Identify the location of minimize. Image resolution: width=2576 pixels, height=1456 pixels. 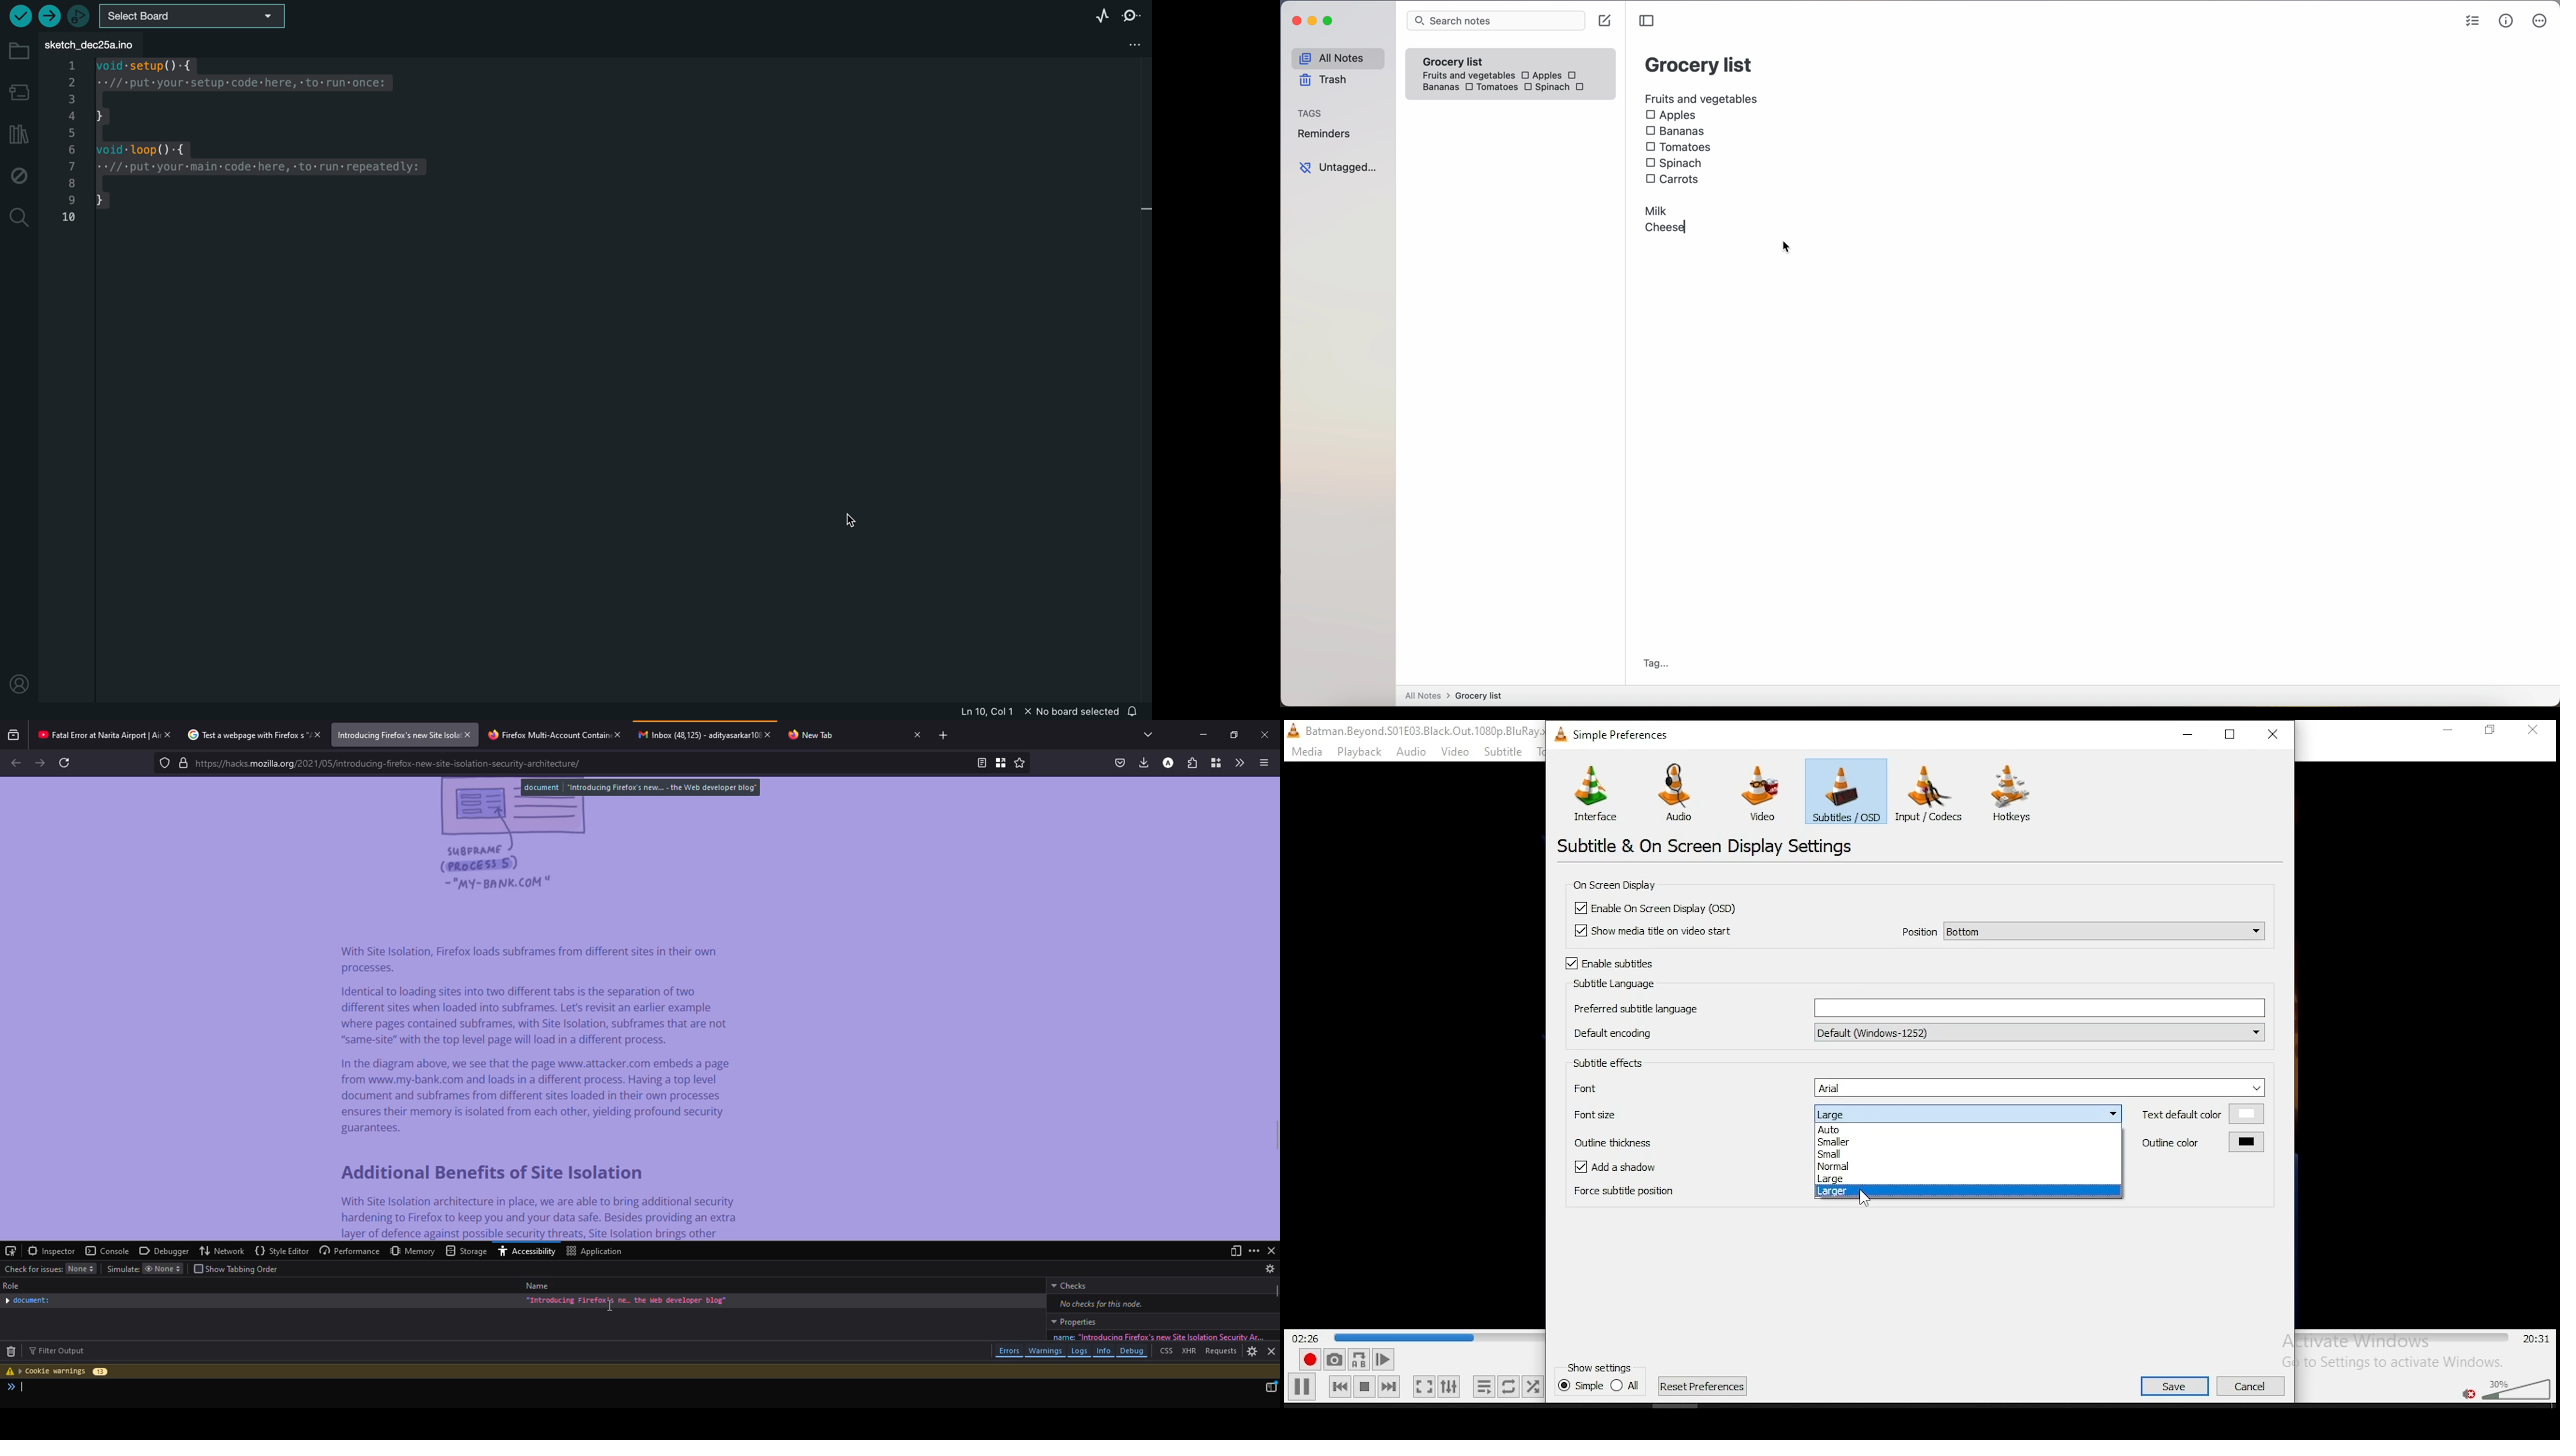
(1314, 20).